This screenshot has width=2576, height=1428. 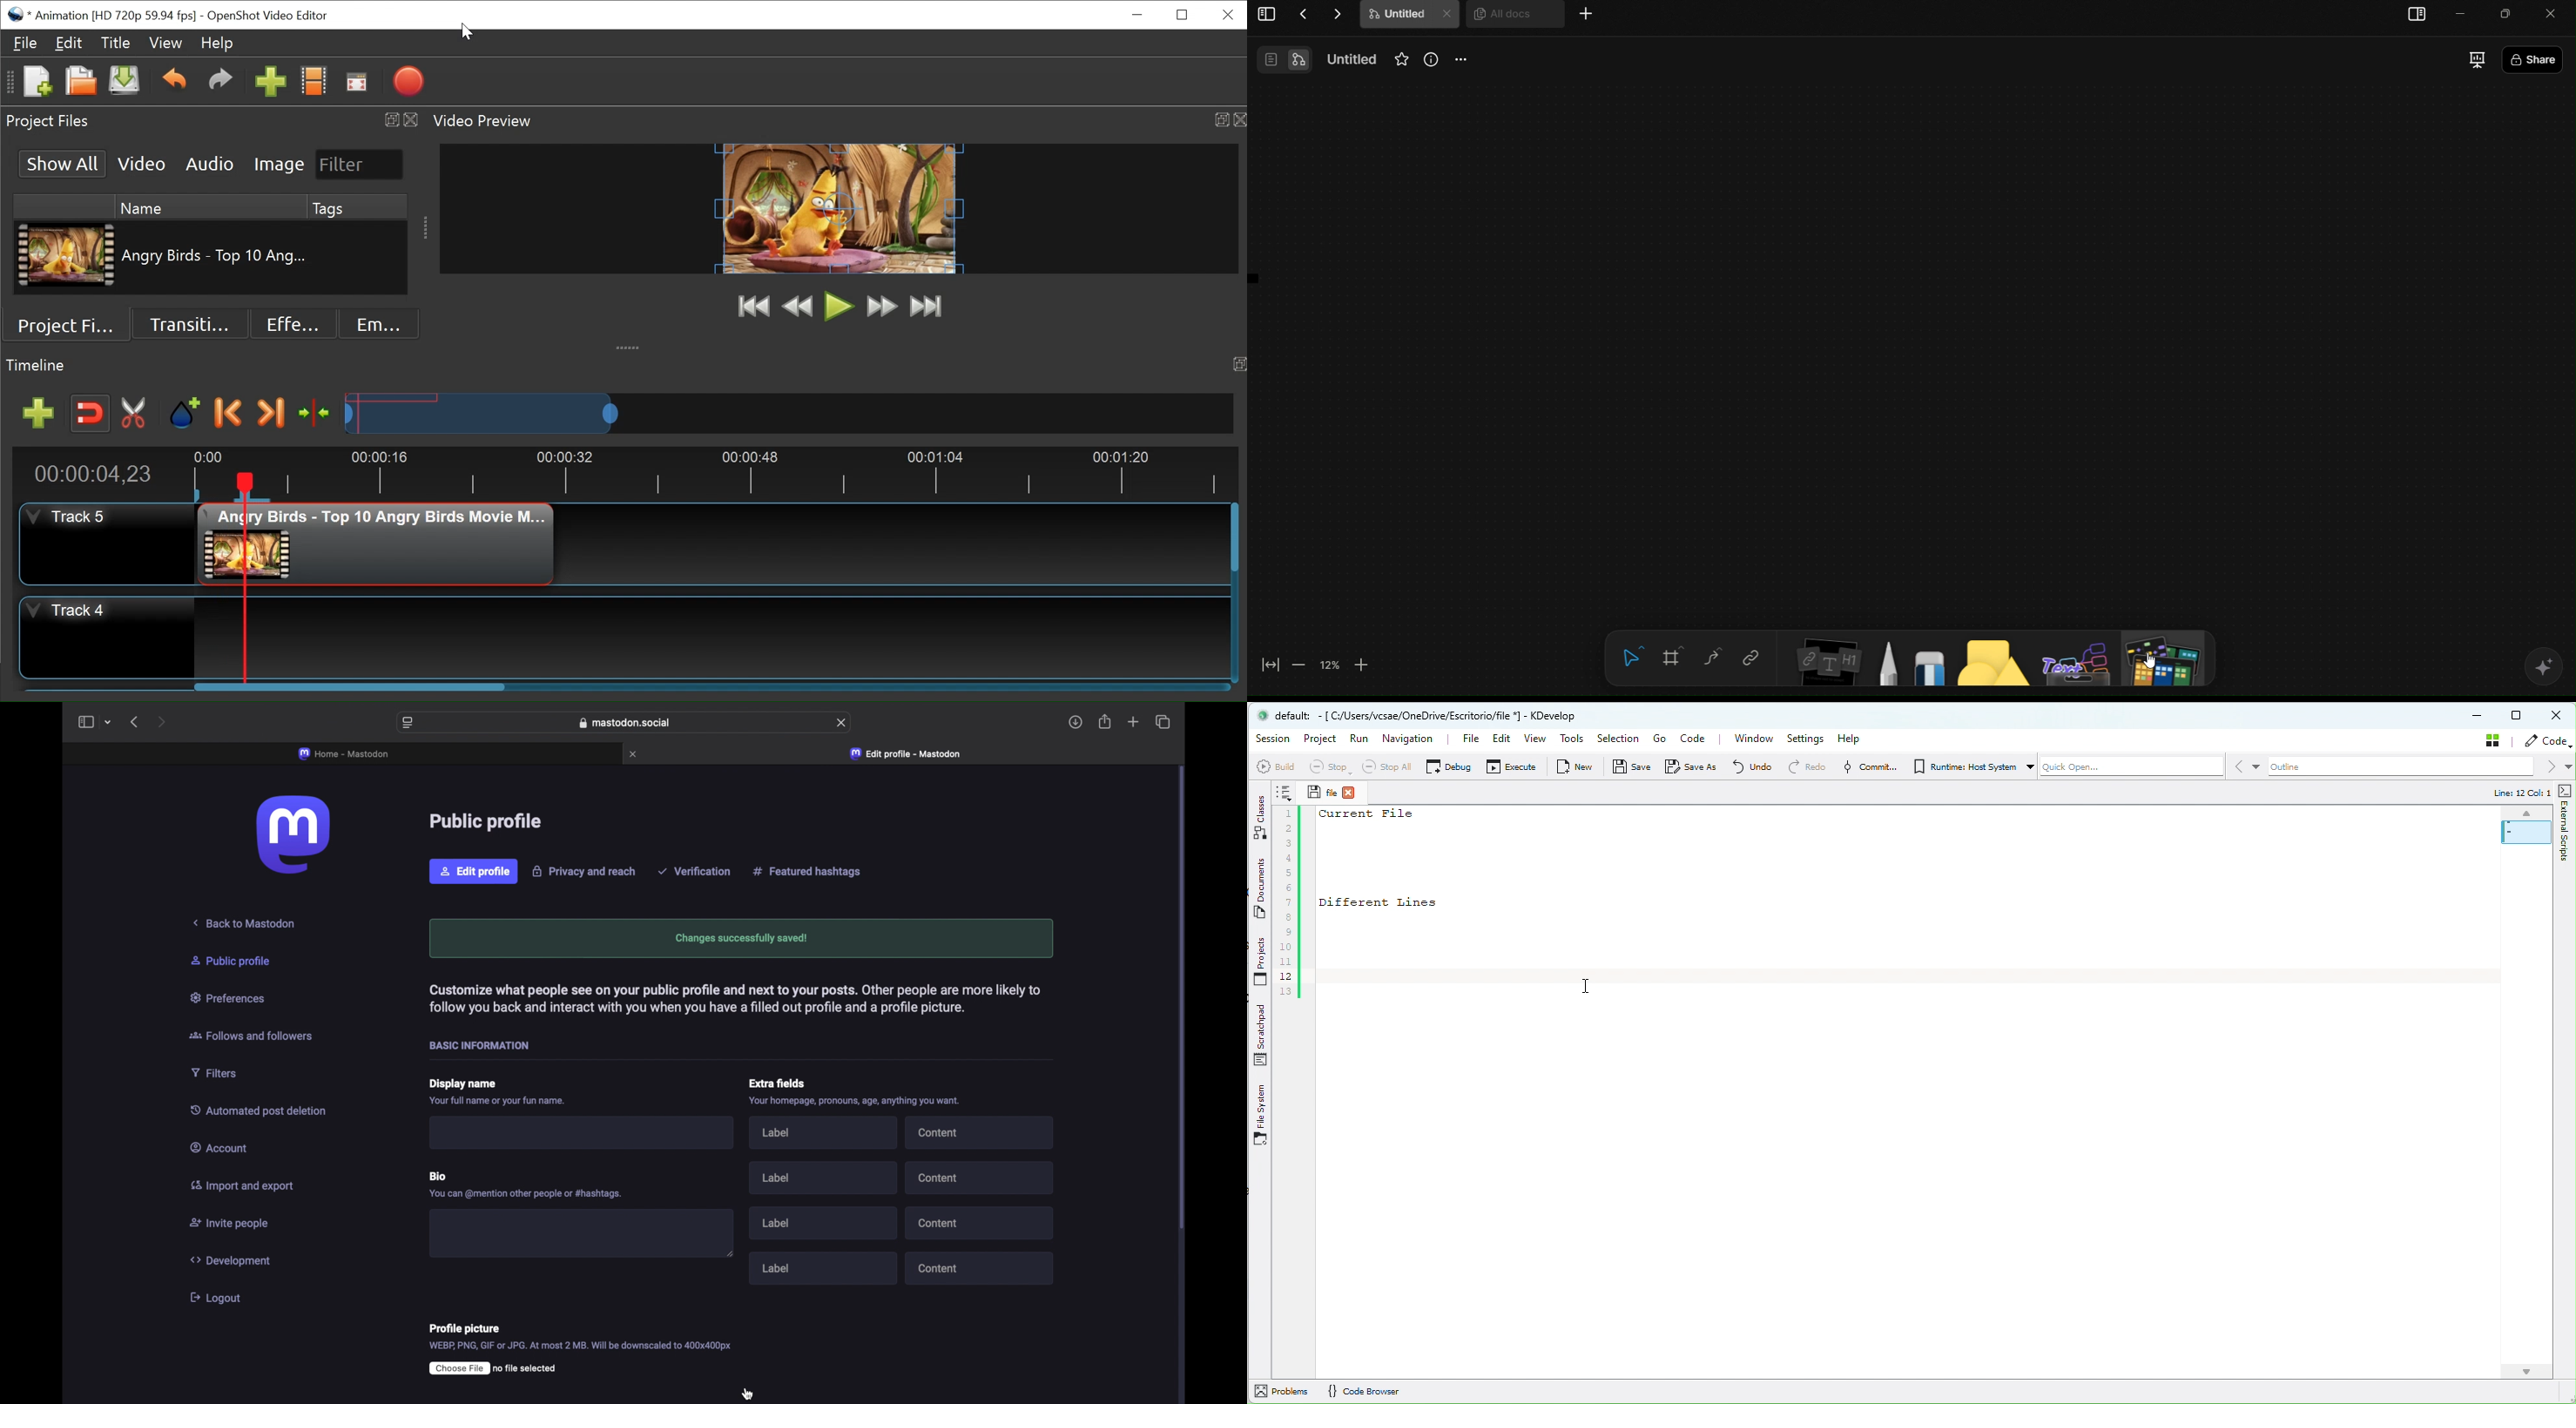 What do you see at coordinates (222, 1149) in the screenshot?
I see `Account` at bounding box center [222, 1149].